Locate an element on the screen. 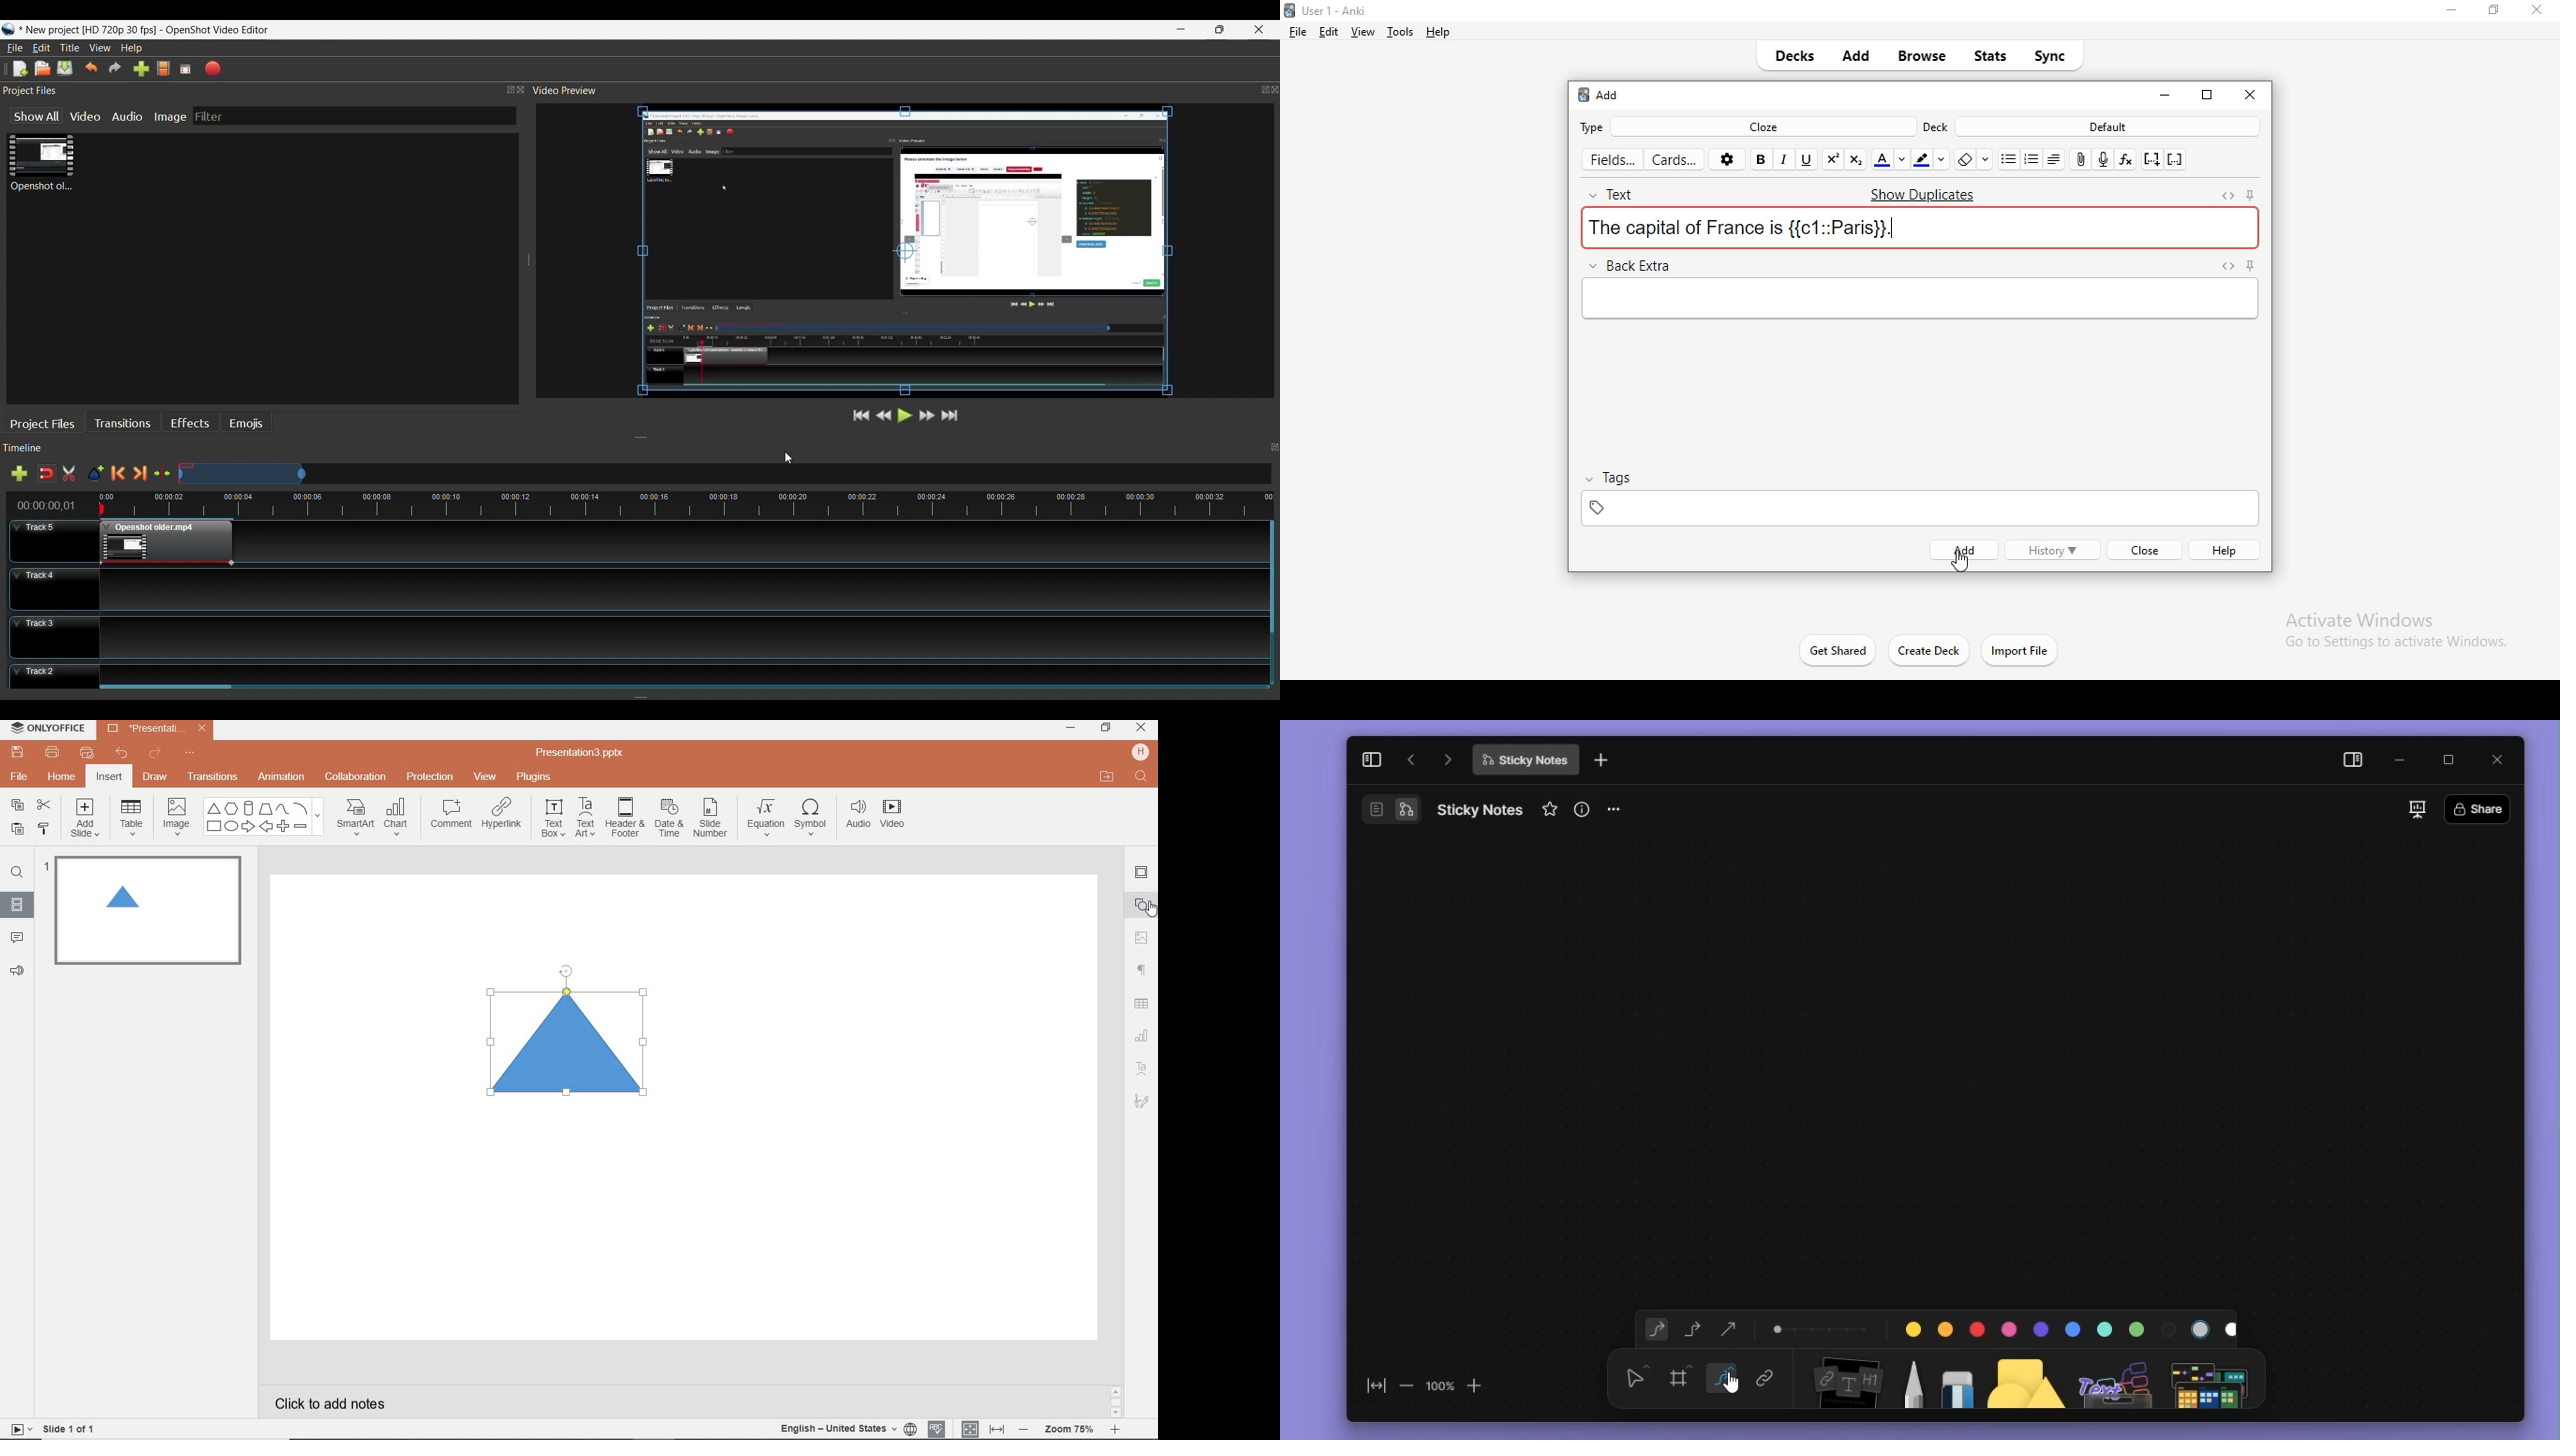 The image size is (2576, 1456). Activate Windows Go to Settings to activate Windows. is located at coordinates (2388, 629).